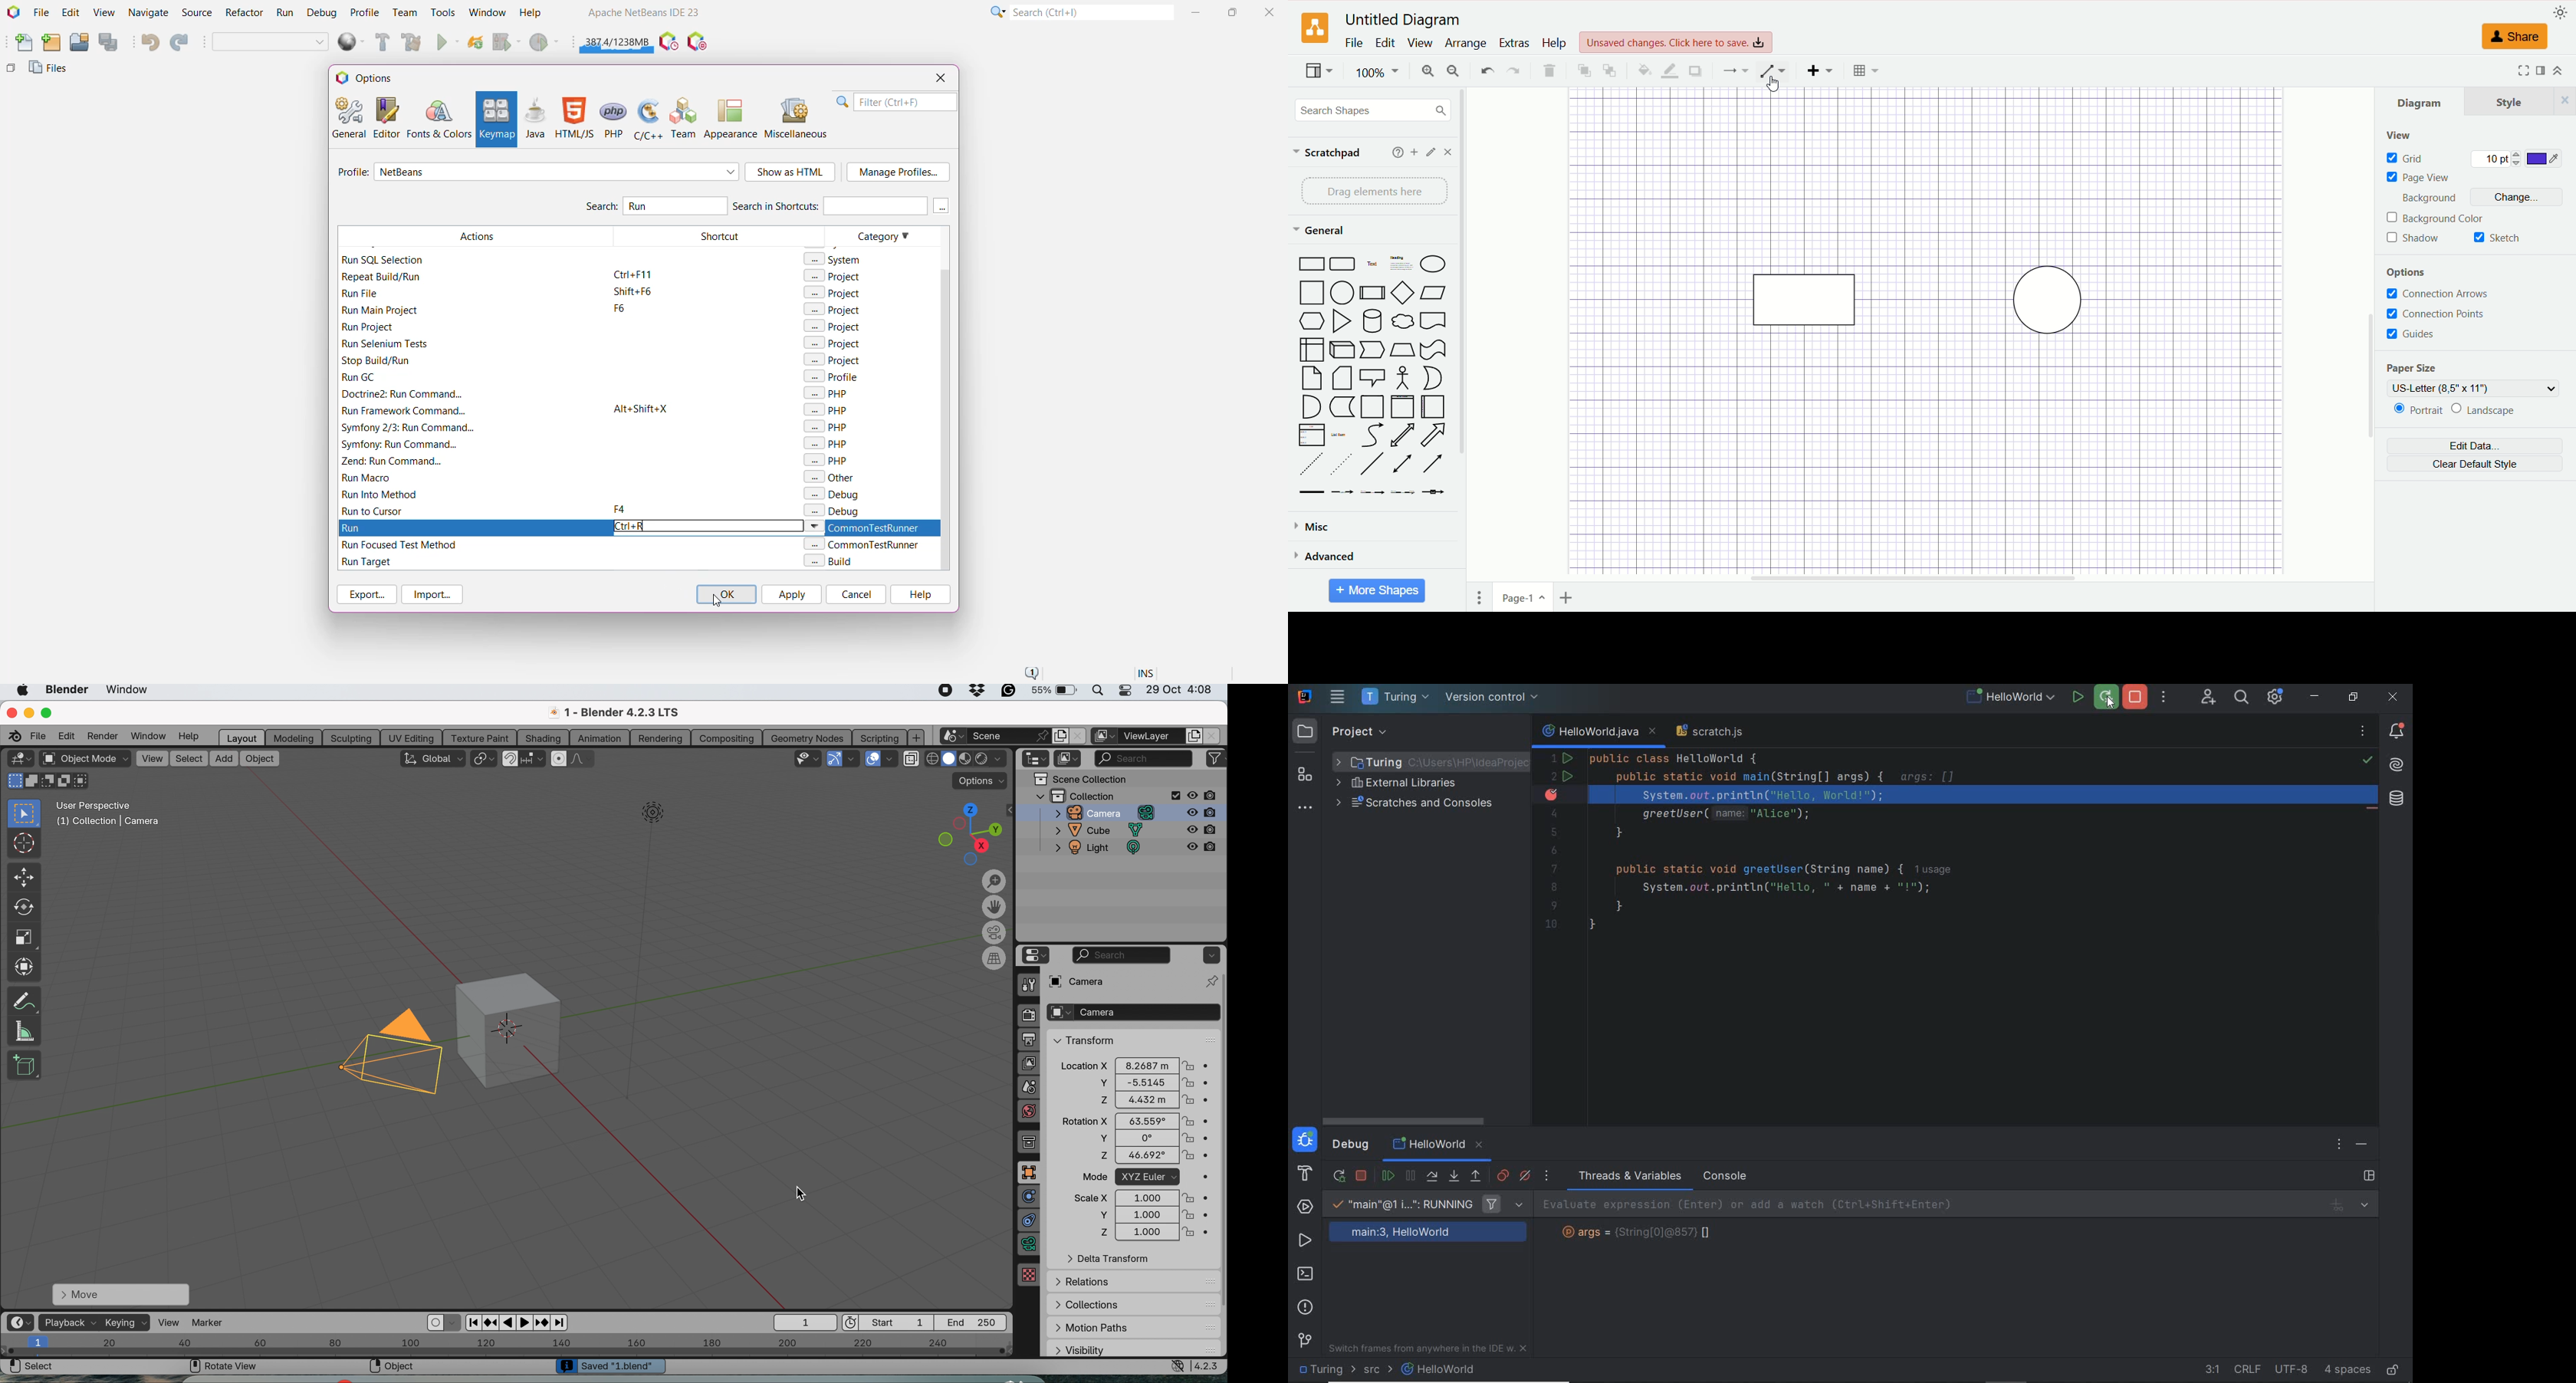 This screenshot has height=1400, width=2576. What do you see at coordinates (2520, 101) in the screenshot?
I see `style` at bounding box center [2520, 101].